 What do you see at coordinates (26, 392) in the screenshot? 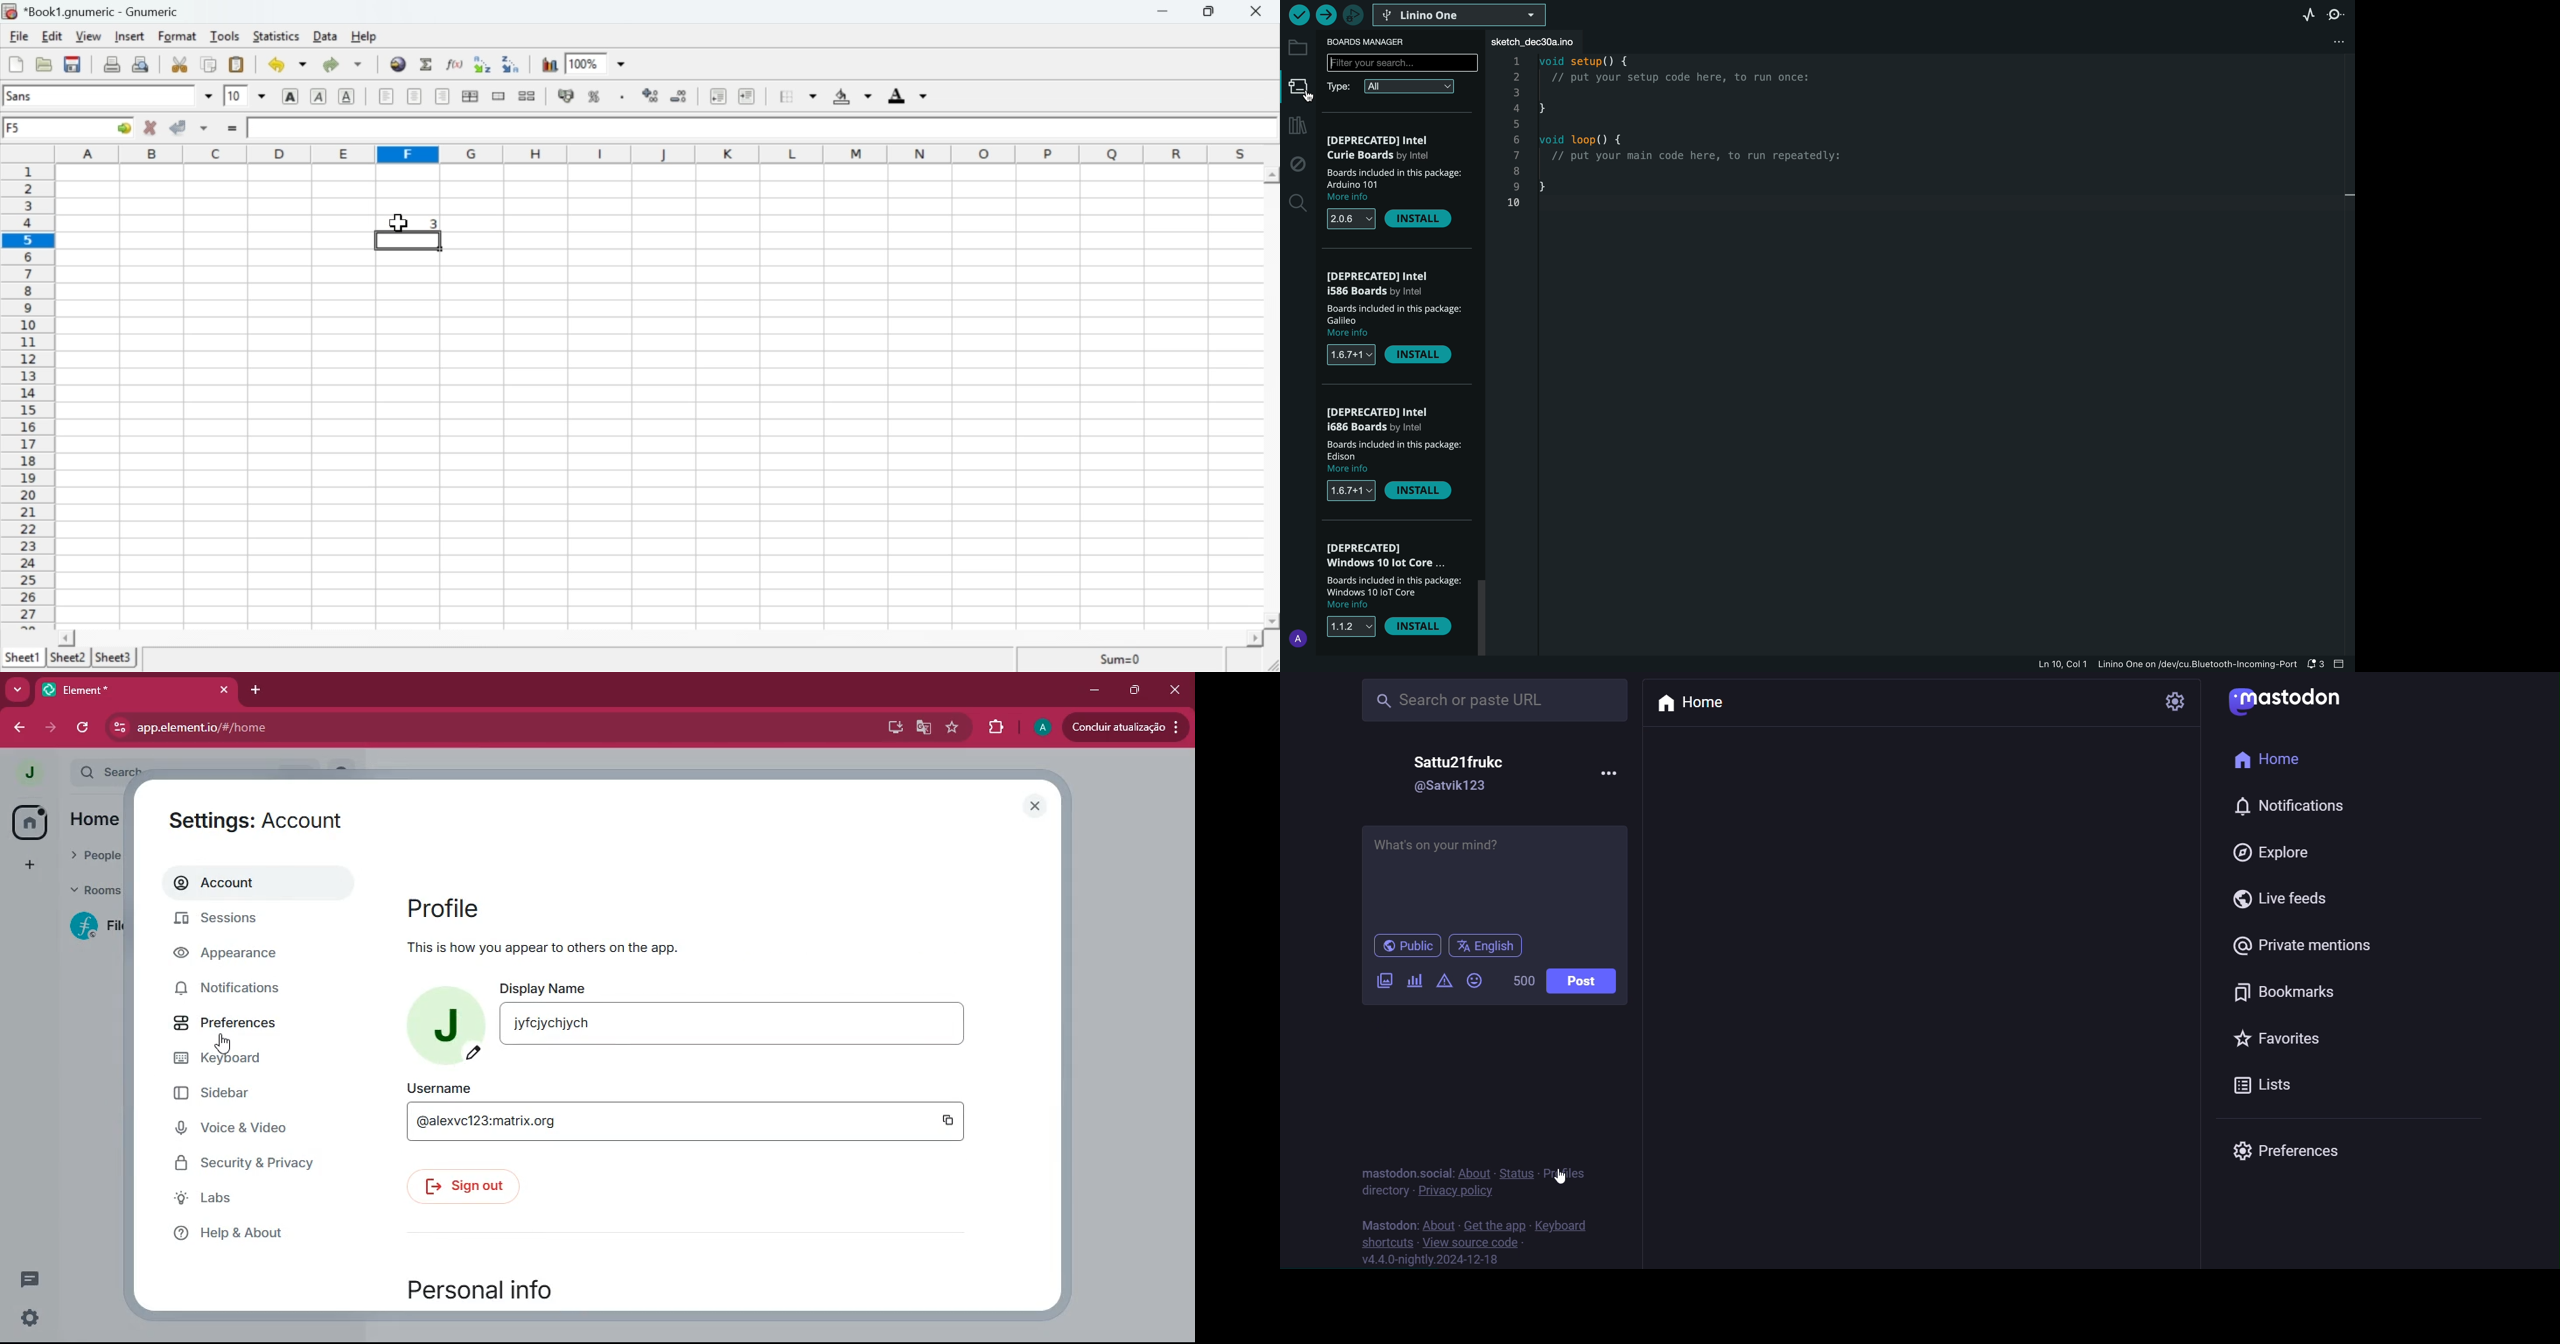
I see `rows` at bounding box center [26, 392].